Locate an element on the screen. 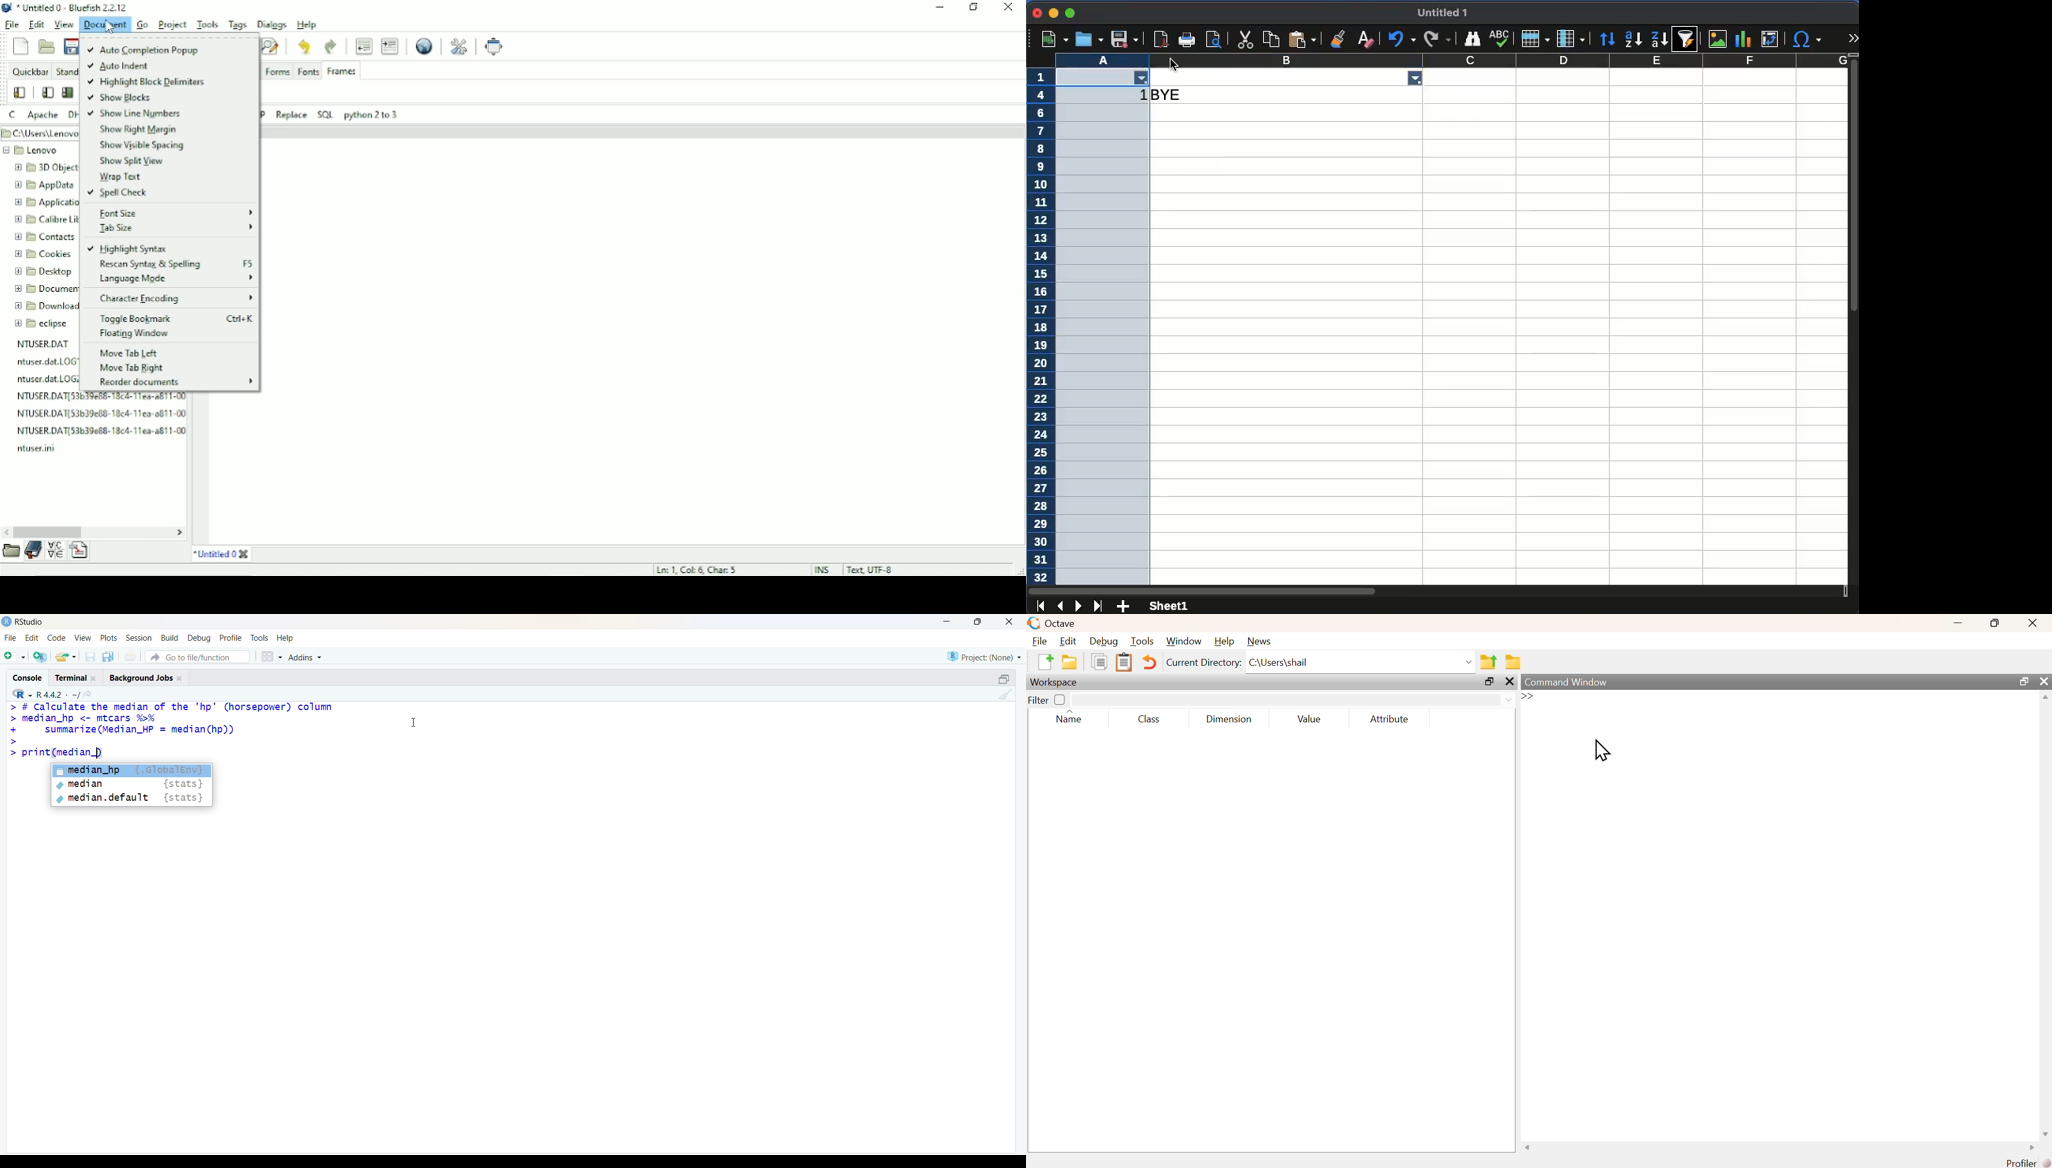 Image resolution: width=2072 pixels, height=1176 pixels. minimise is located at coordinates (947, 621).